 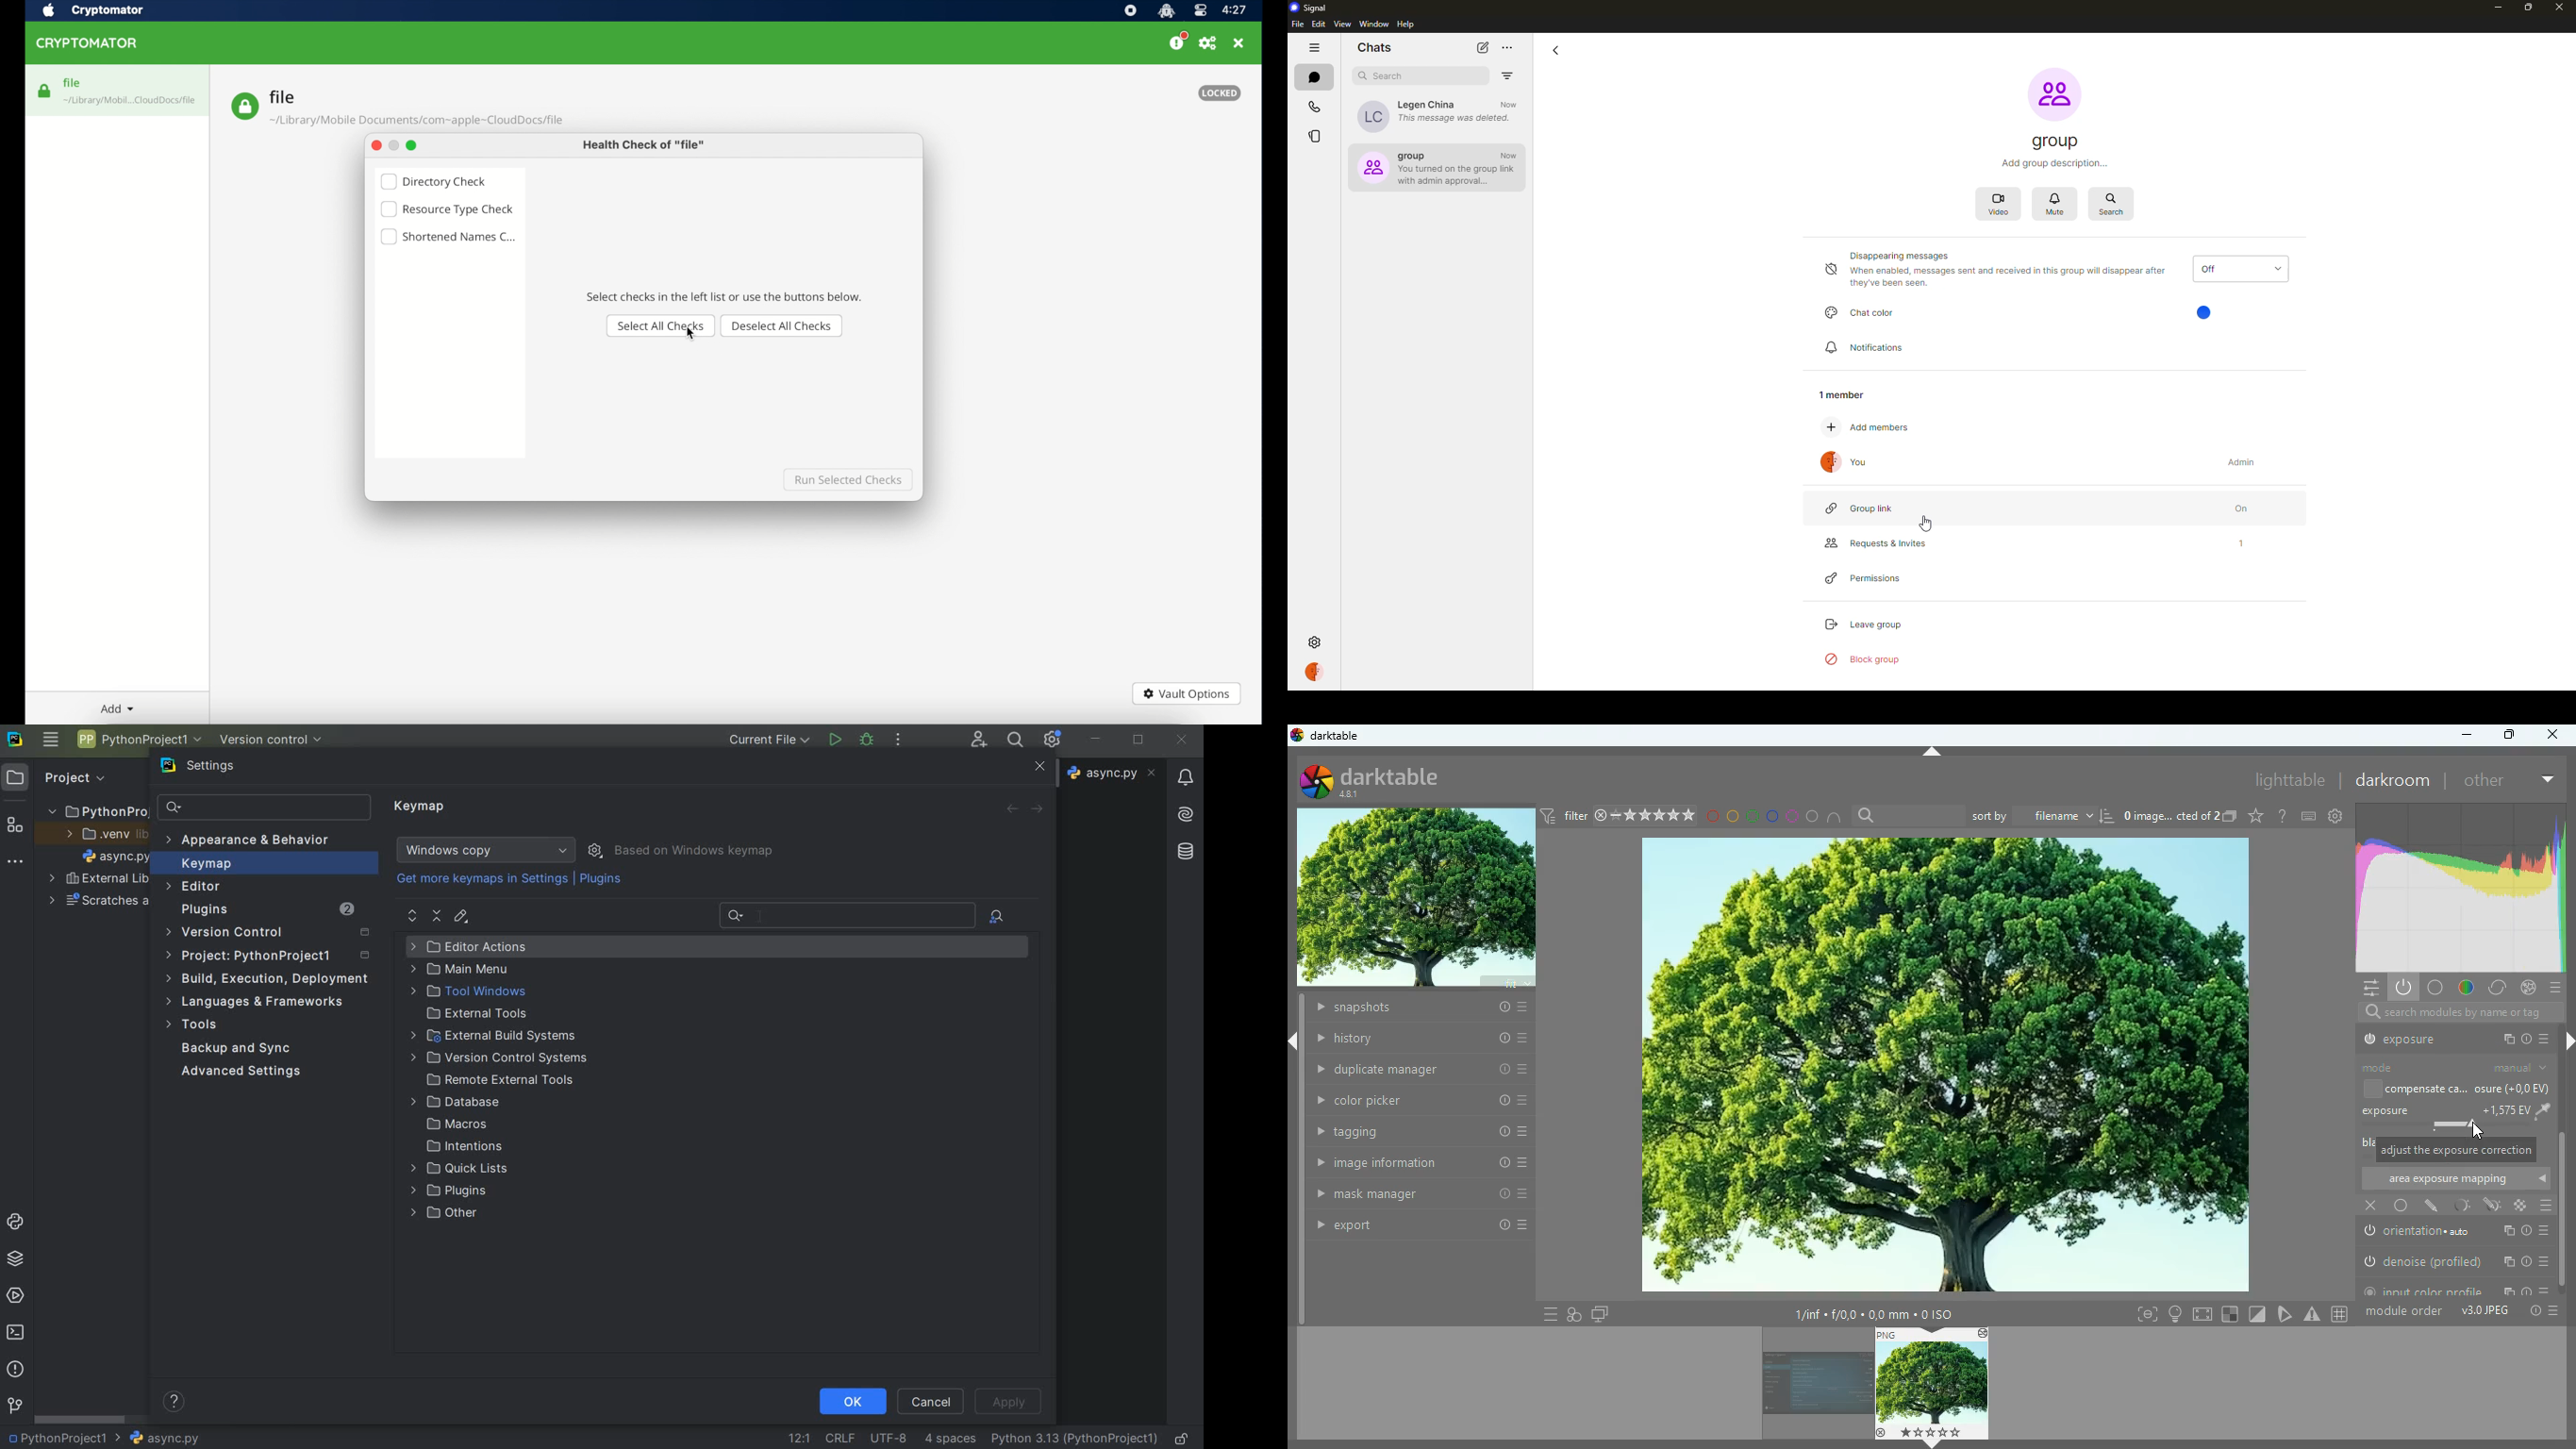 What do you see at coordinates (1422, 1040) in the screenshot?
I see `history` at bounding box center [1422, 1040].